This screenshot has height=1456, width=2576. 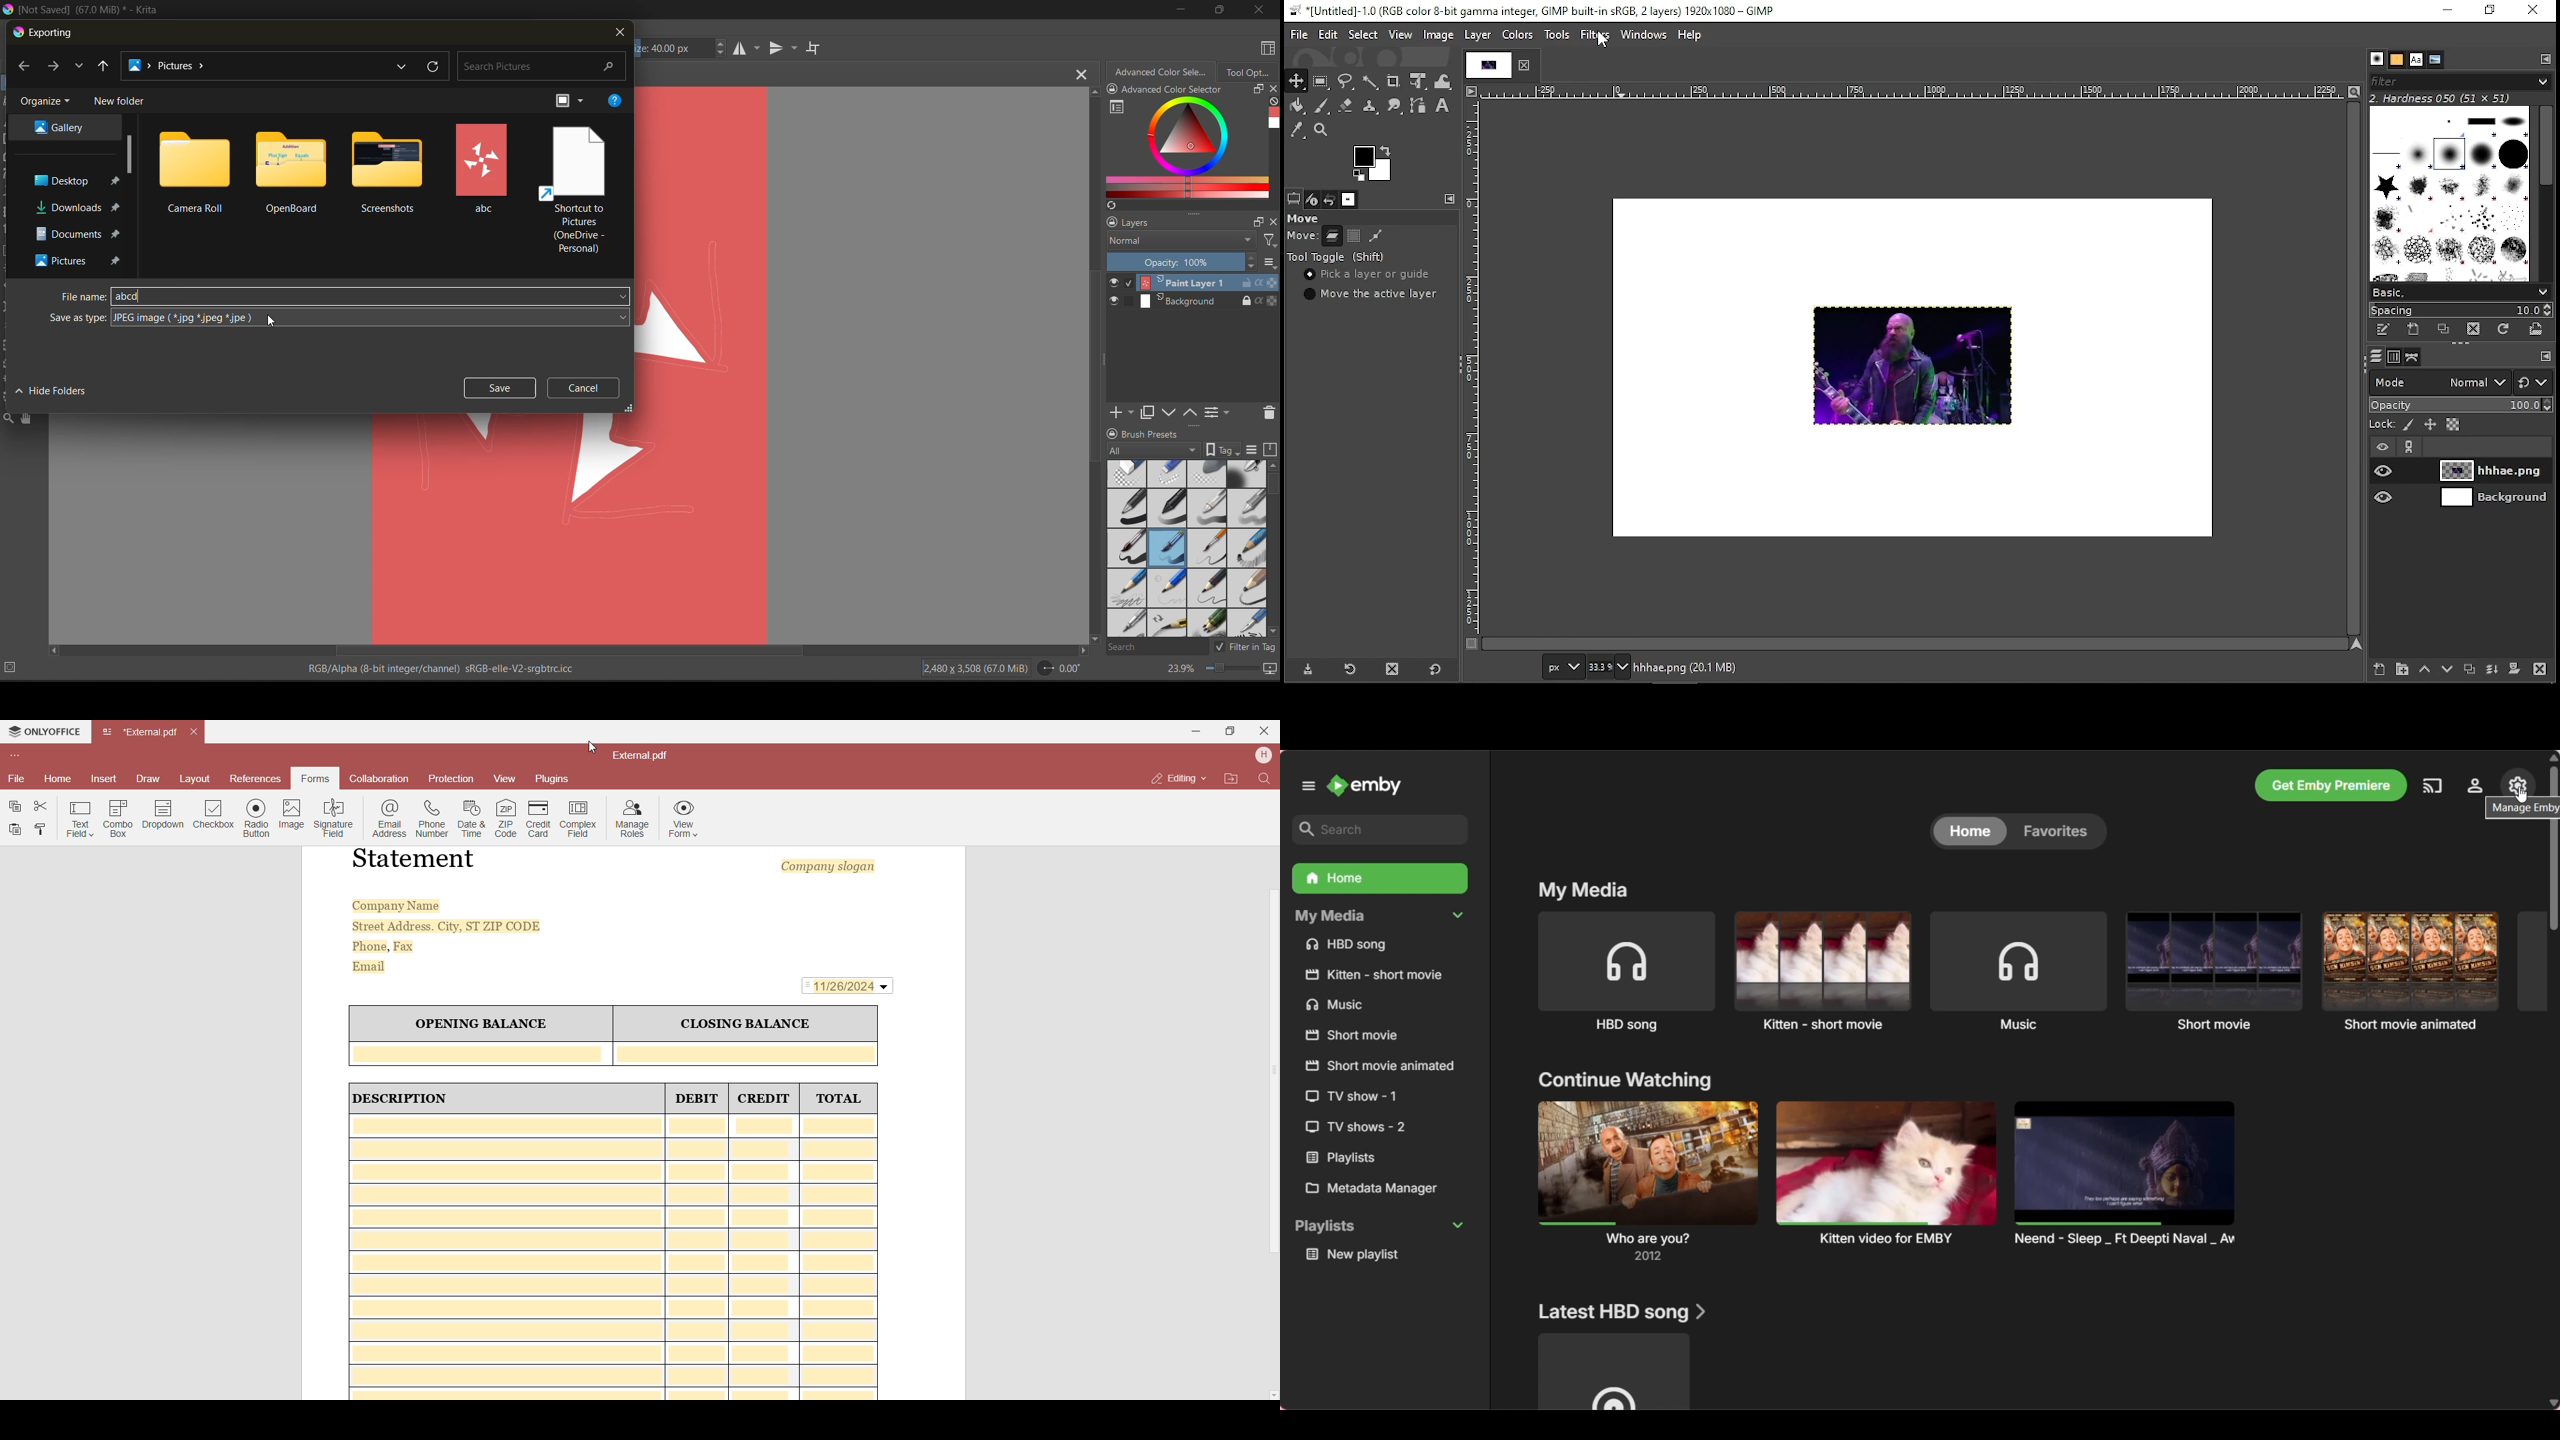 I want to click on Cut, so click(x=40, y=804).